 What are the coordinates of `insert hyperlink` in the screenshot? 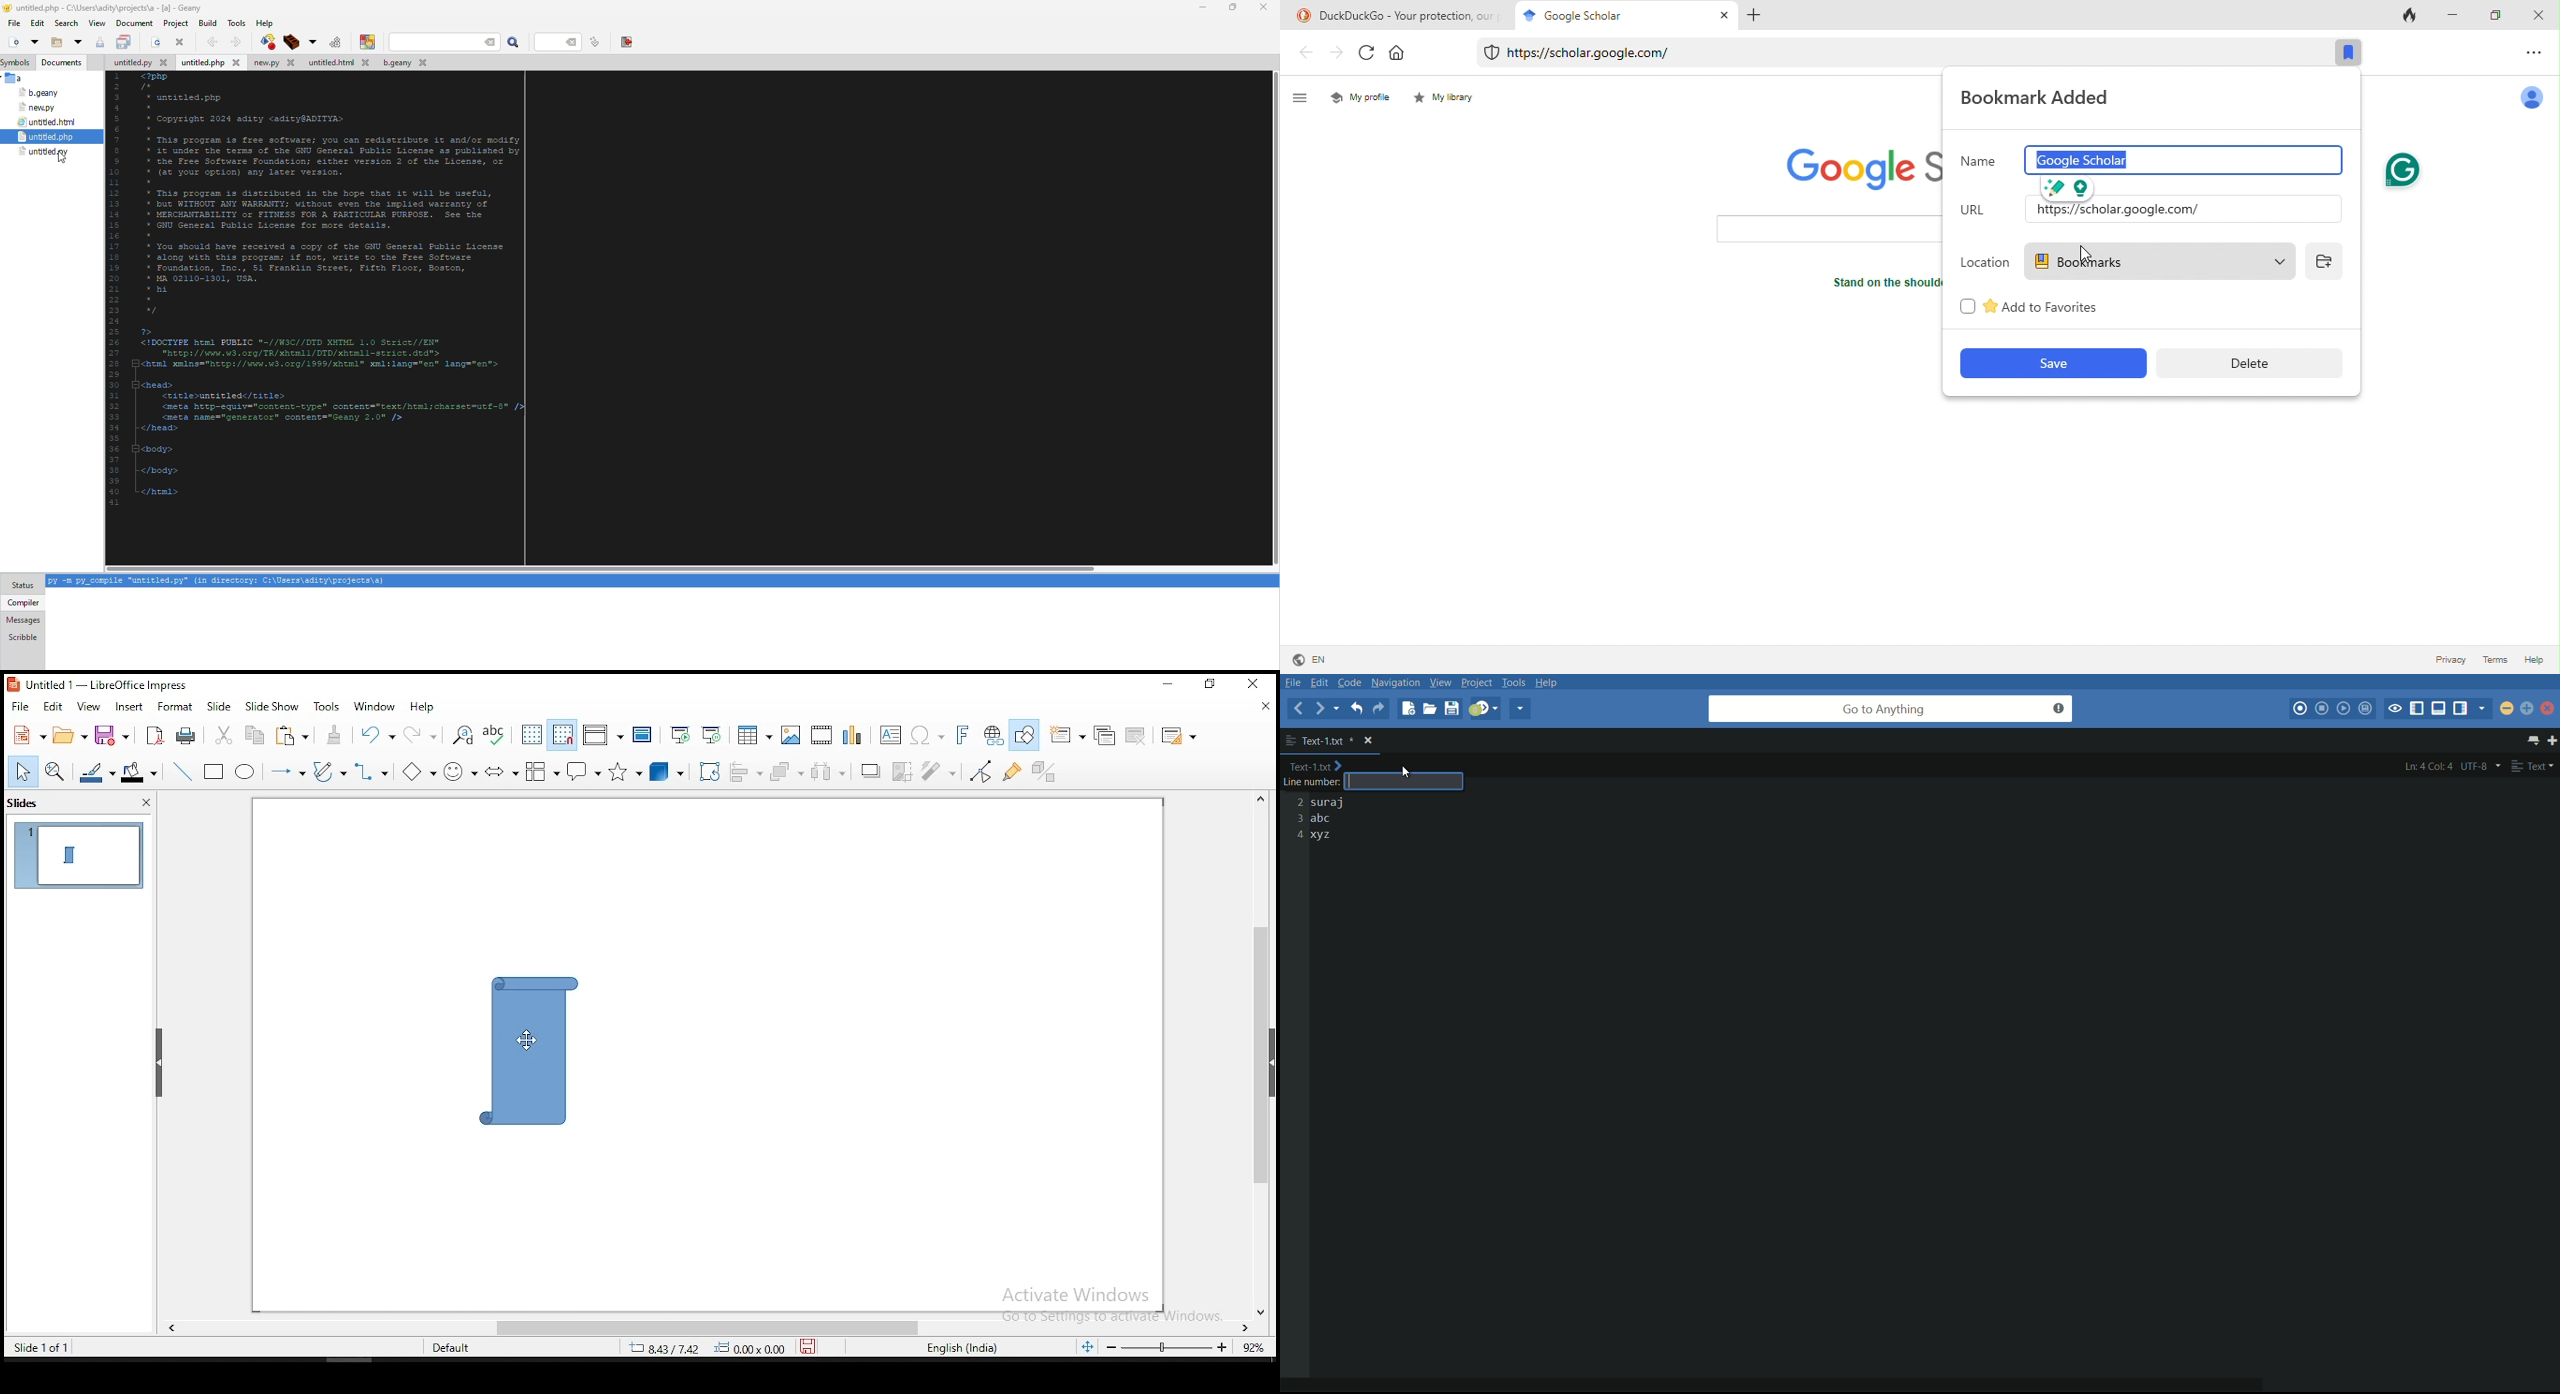 It's located at (994, 733).